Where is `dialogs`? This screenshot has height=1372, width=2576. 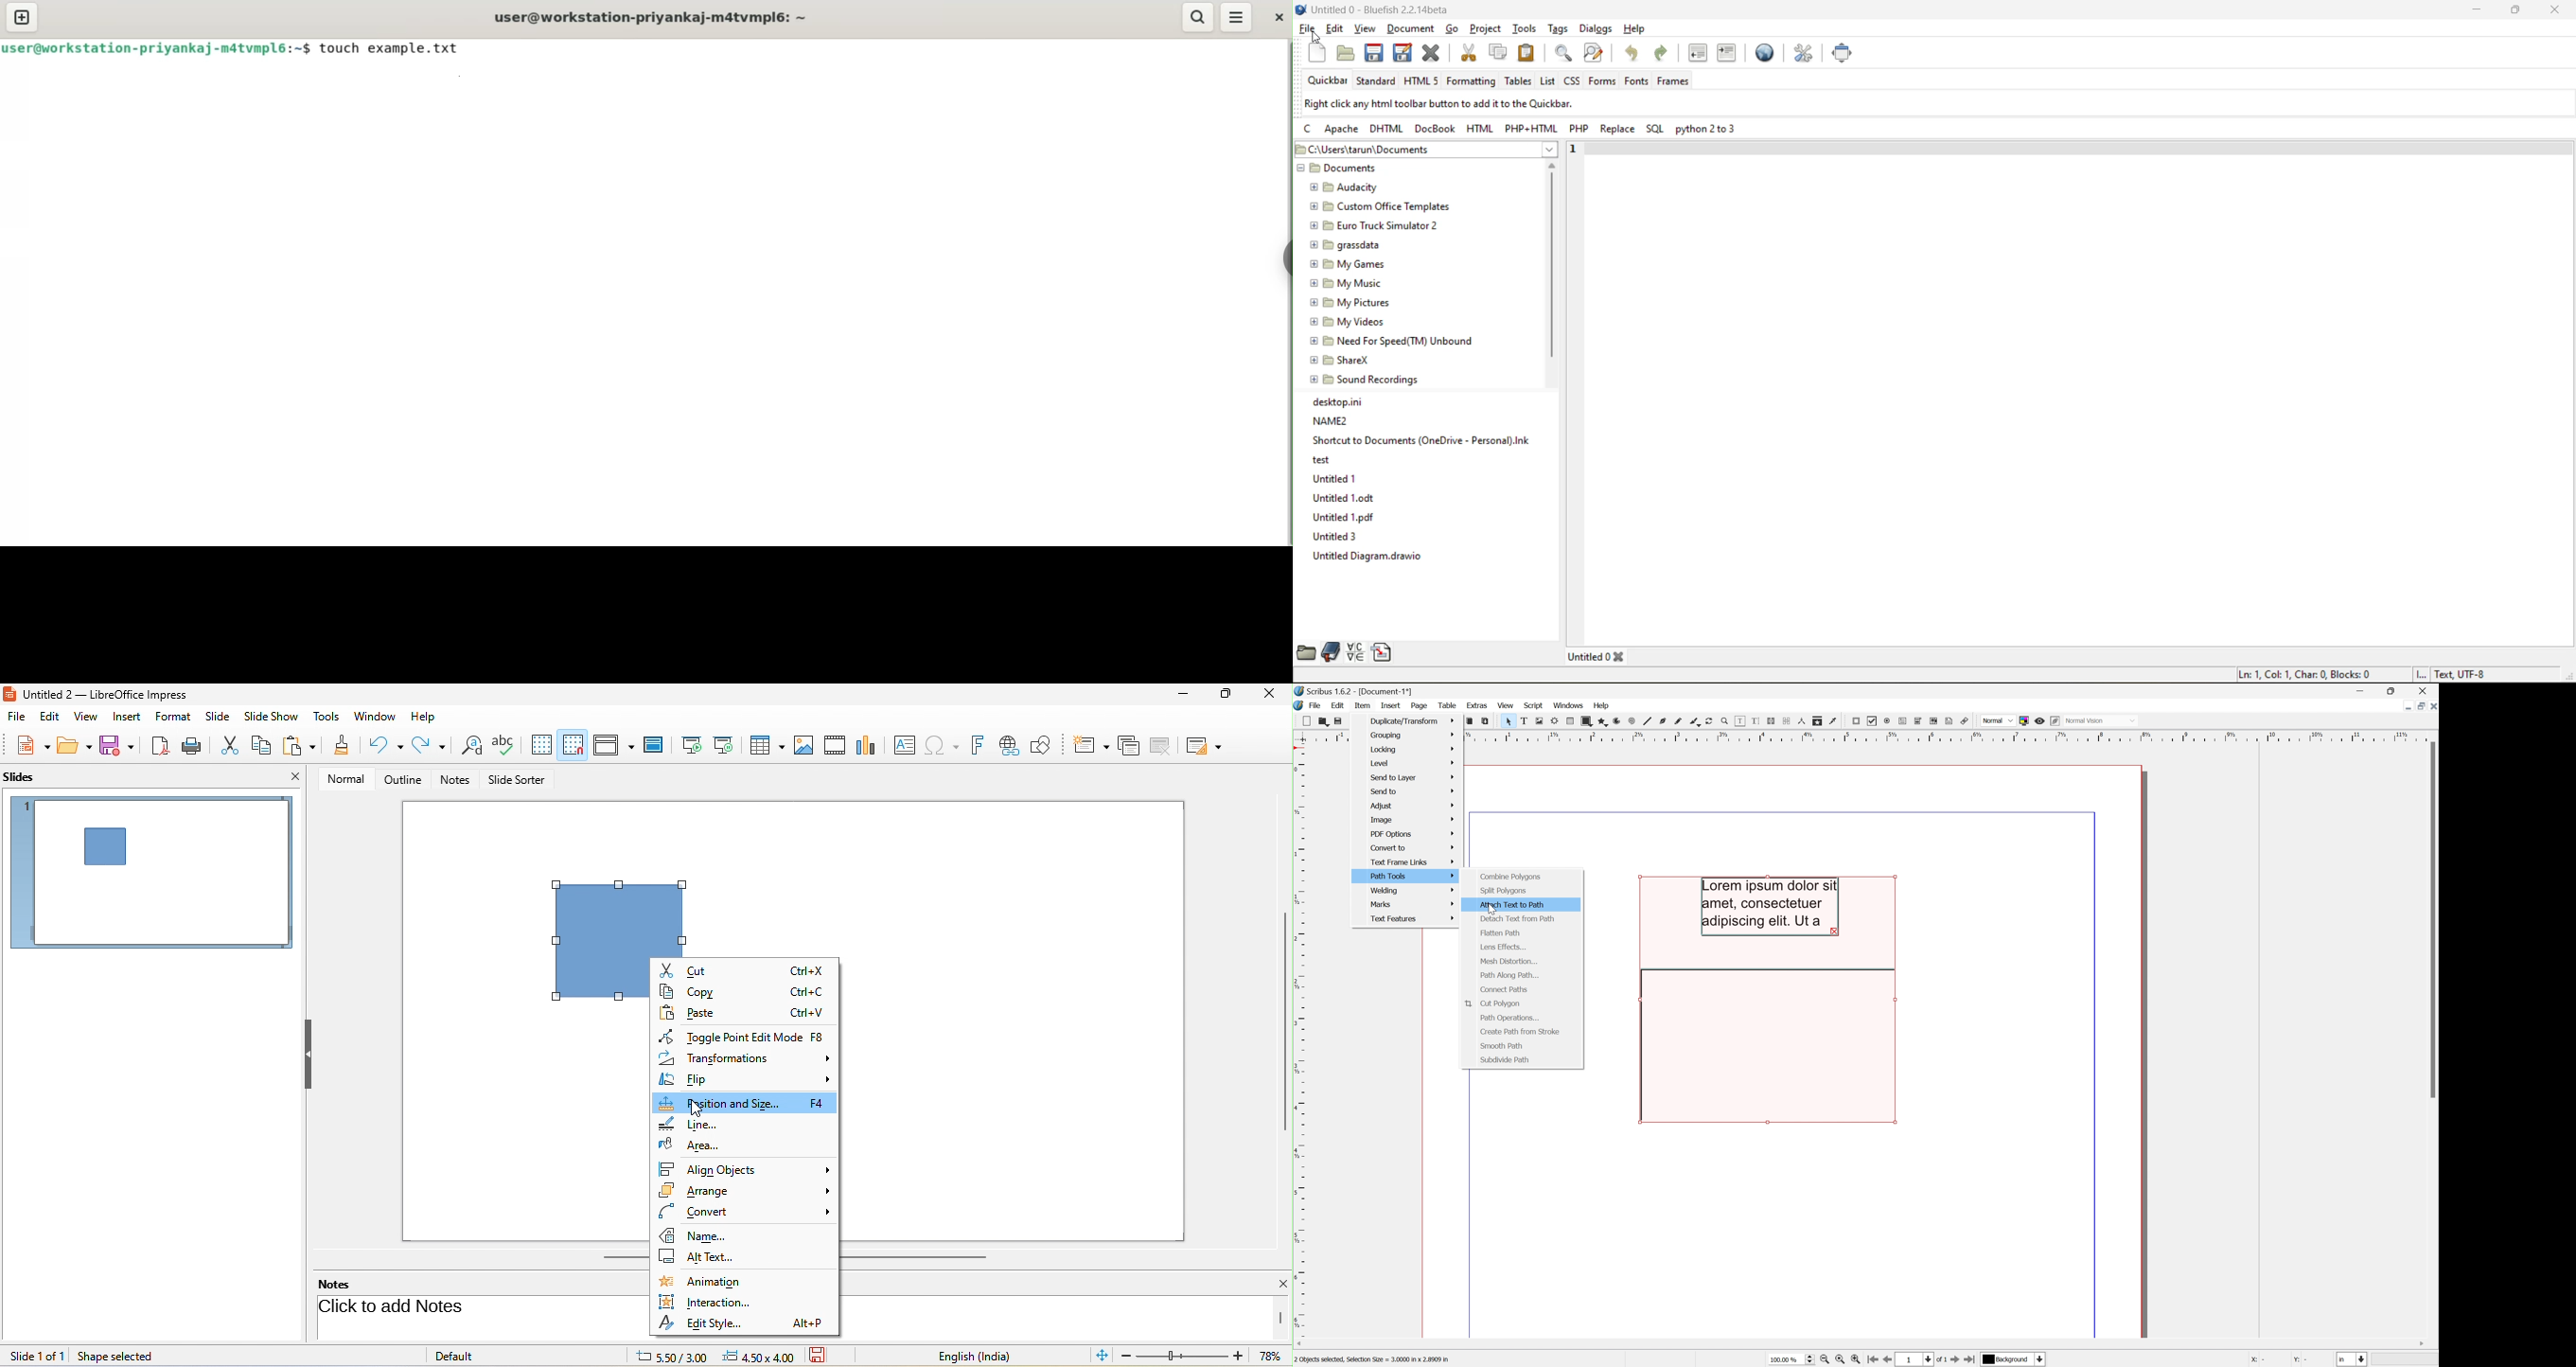
dialogs is located at coordinates (1596, 31).